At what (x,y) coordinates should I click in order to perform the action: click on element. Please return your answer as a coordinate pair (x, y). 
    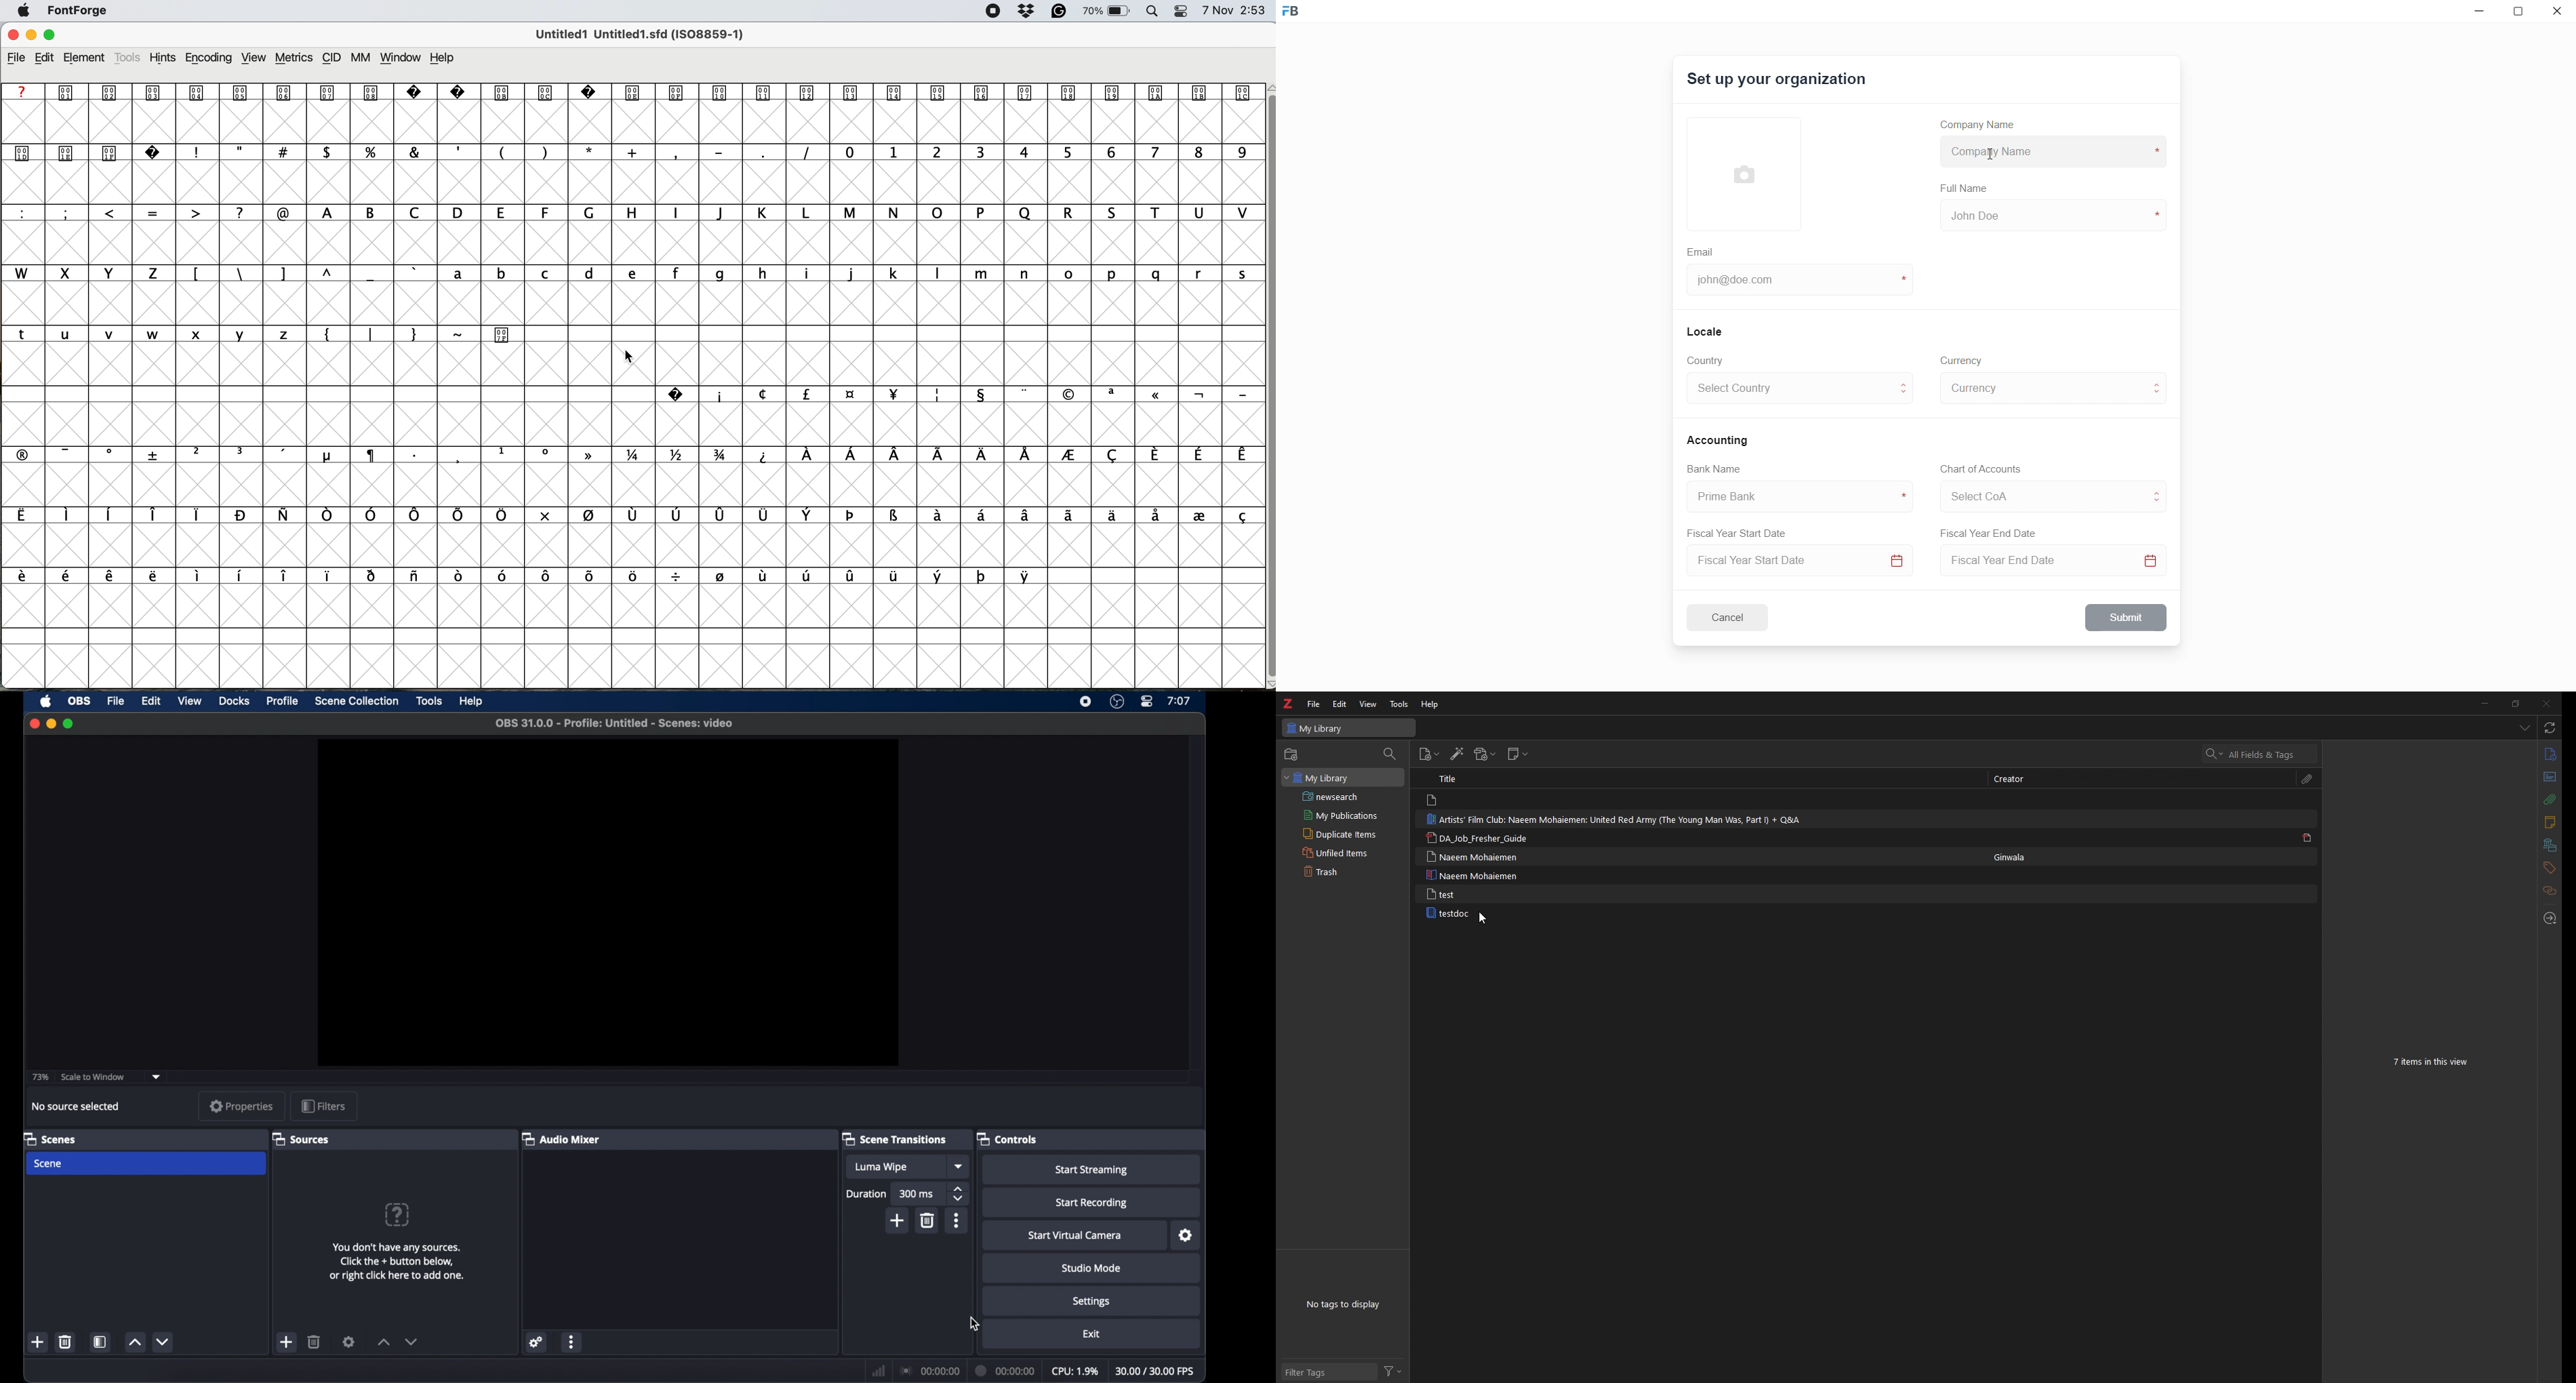
    Looking at the image, I should click on (90, 57).